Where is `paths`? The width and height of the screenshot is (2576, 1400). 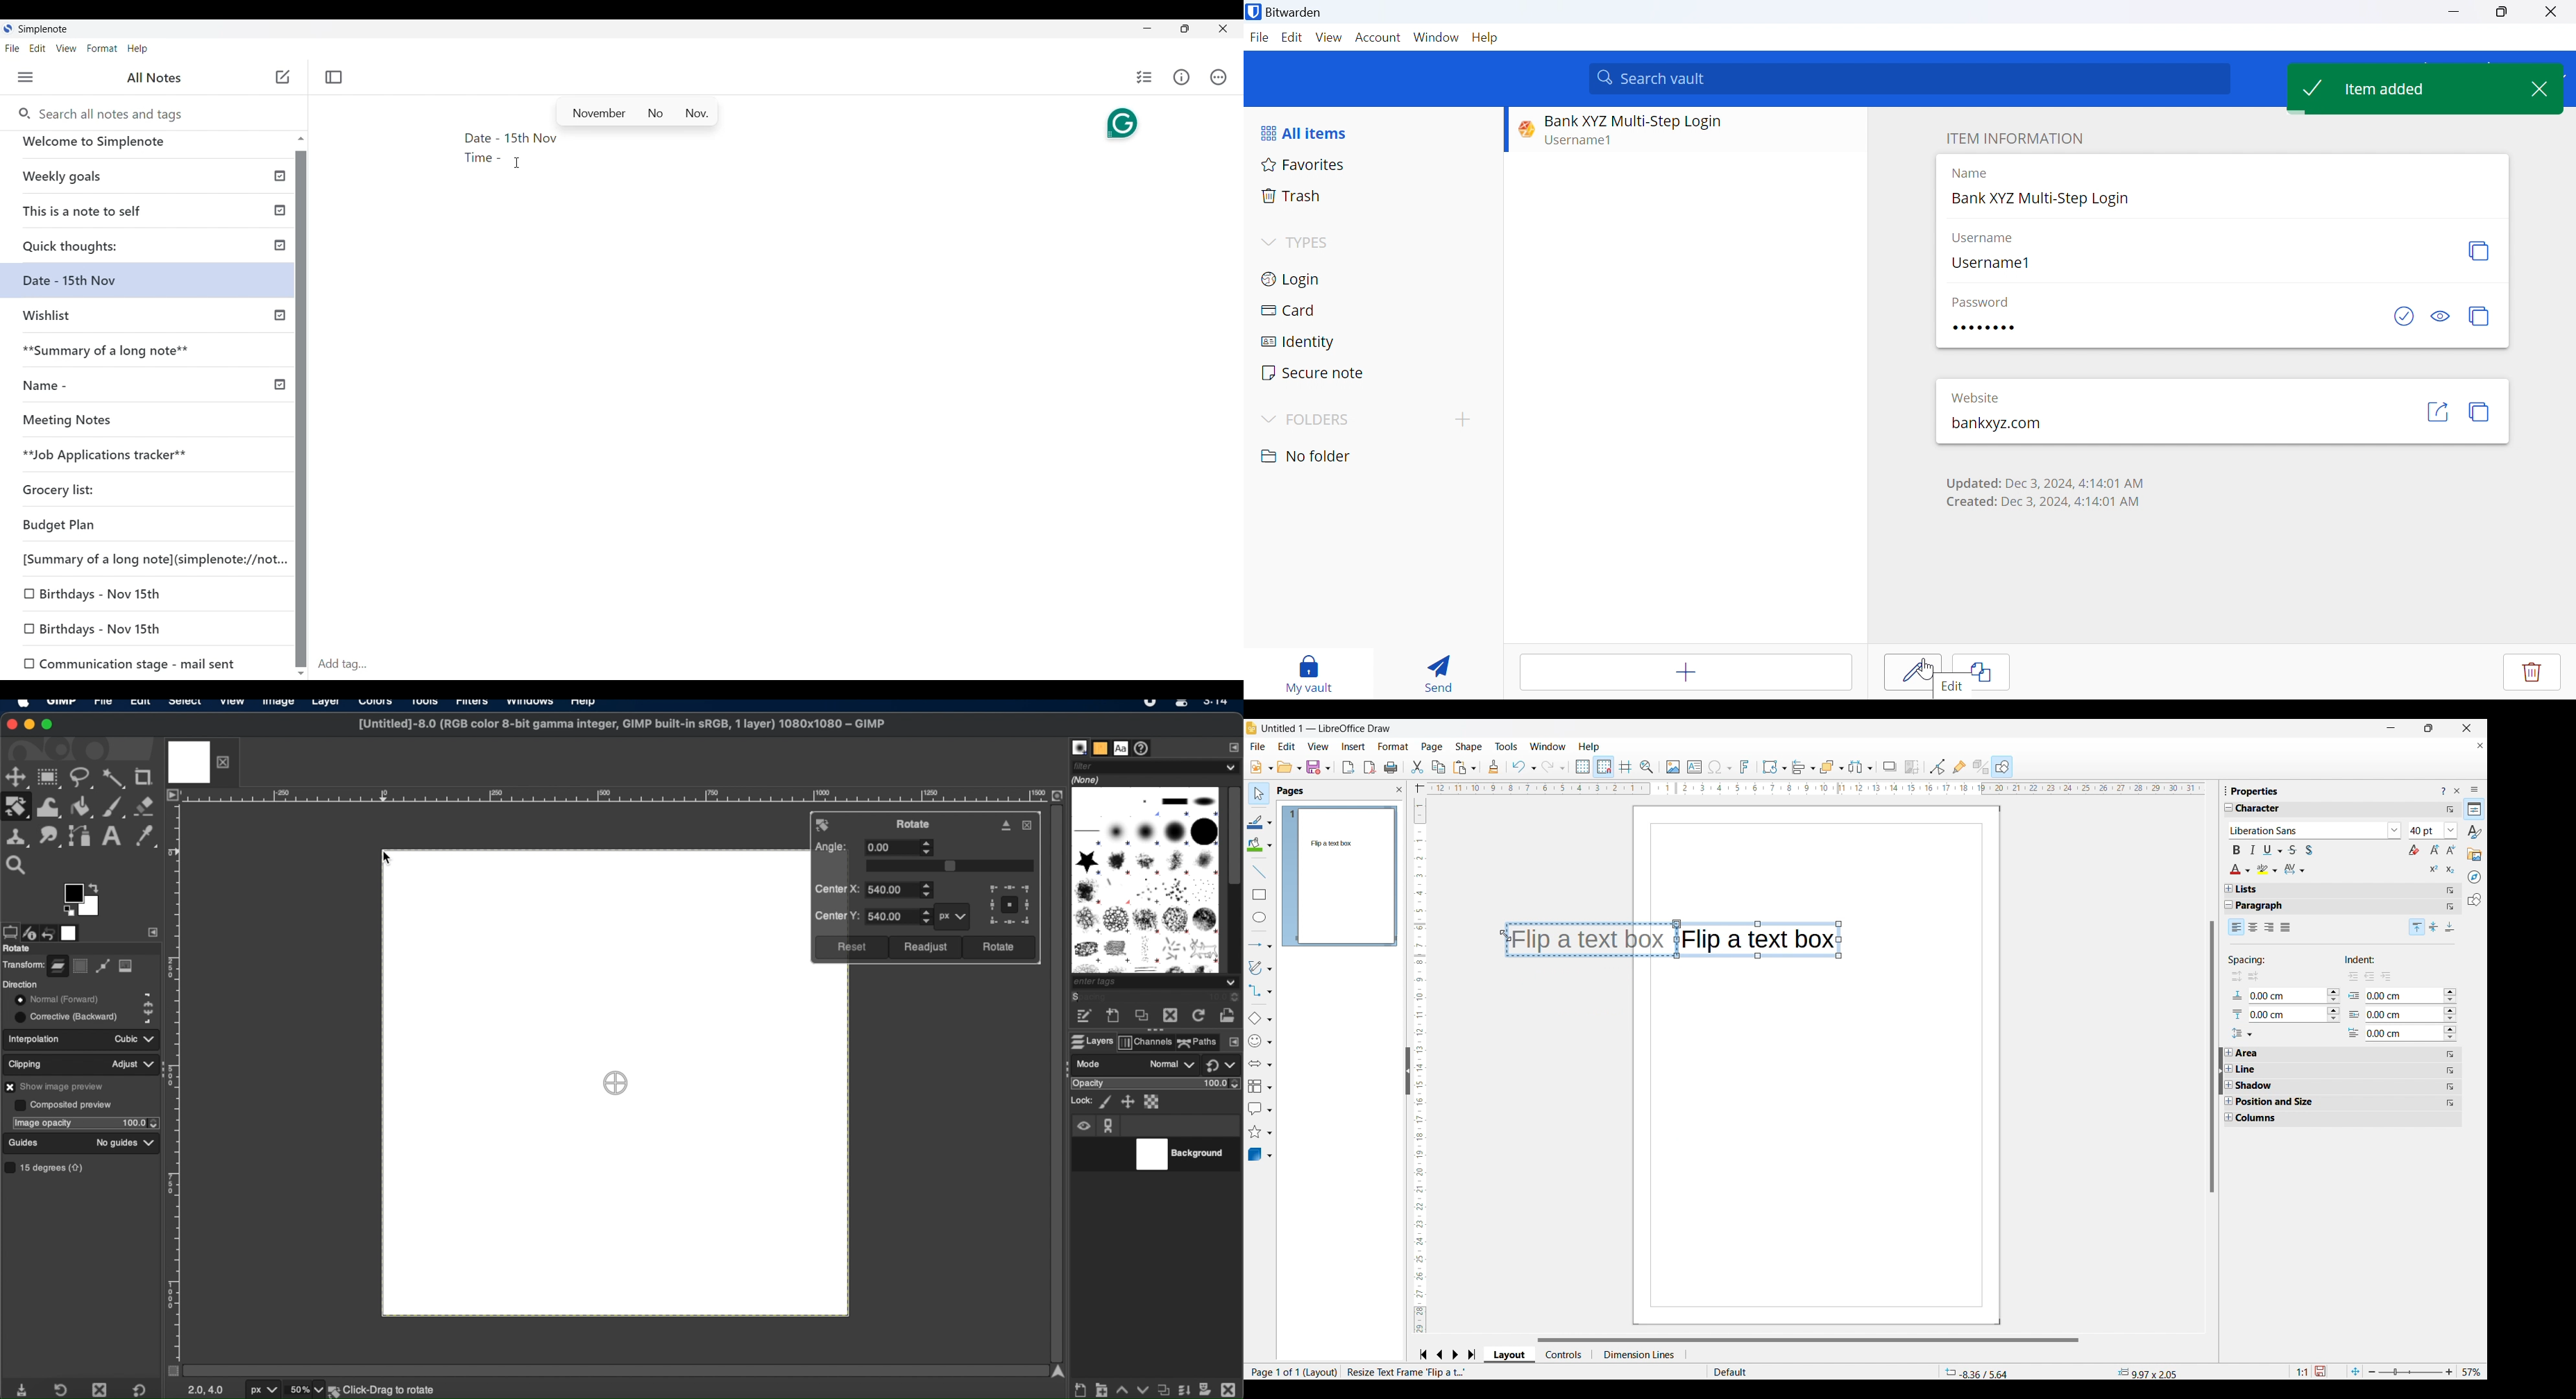
paths is located at coordinates (1198, 1041).